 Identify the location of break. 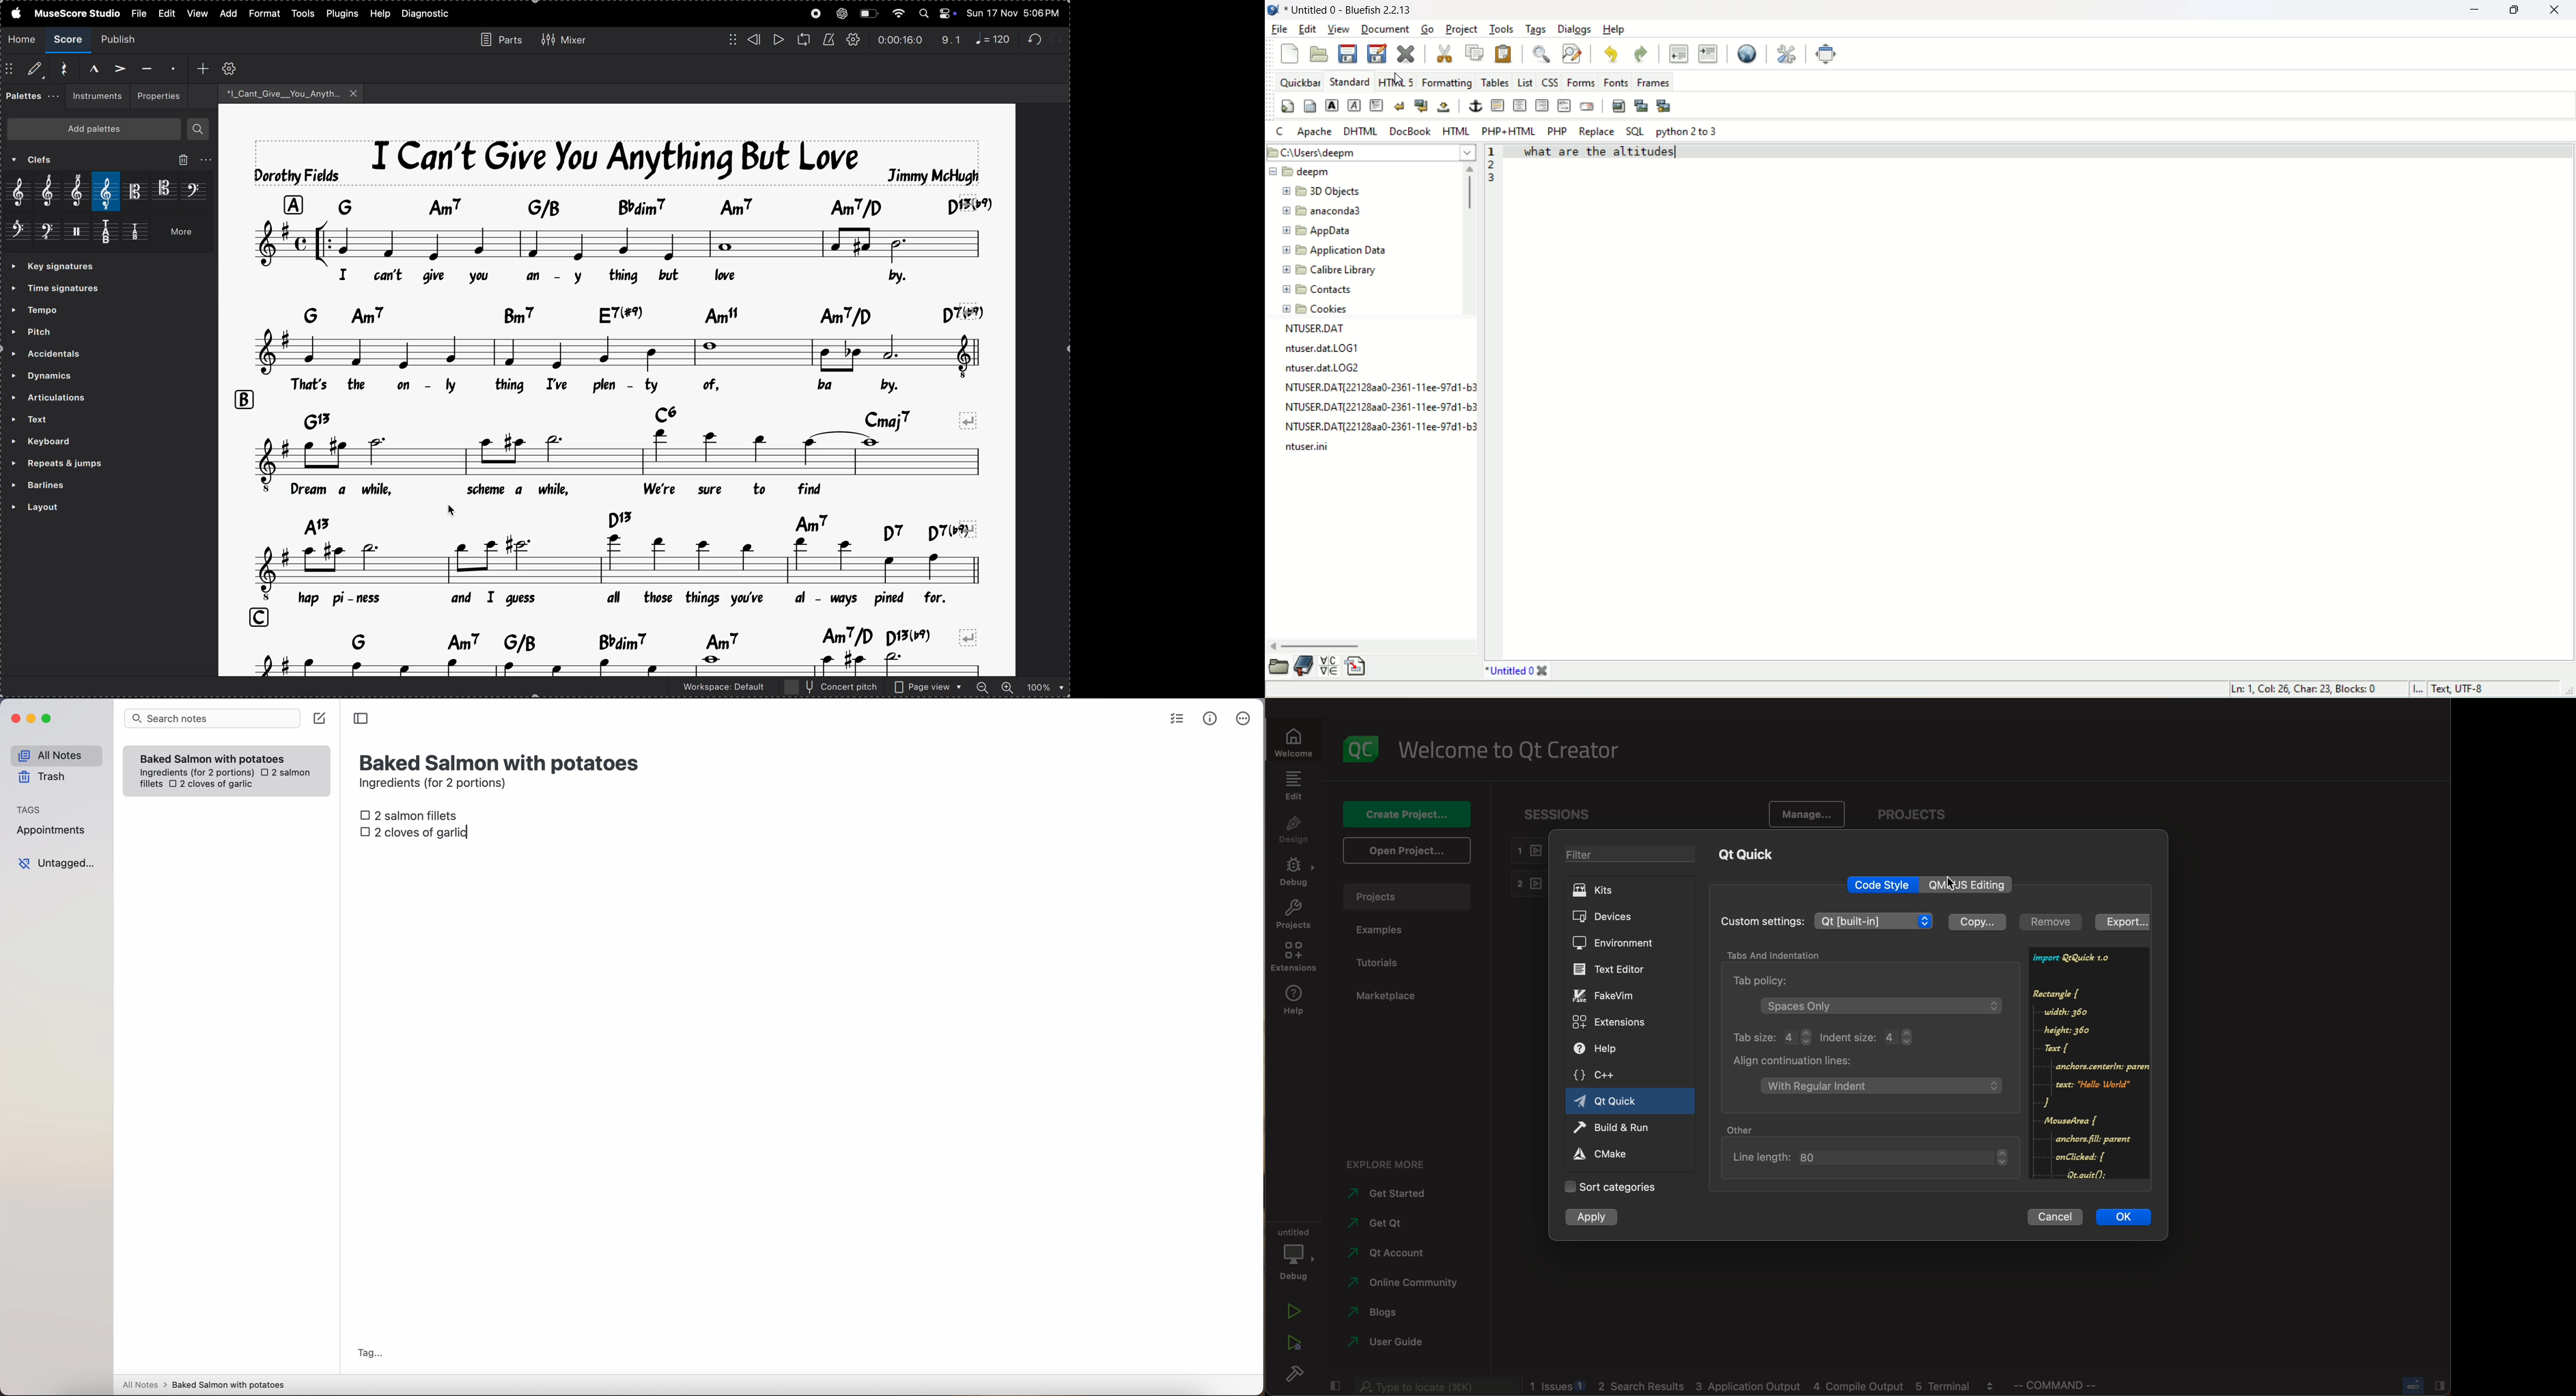
(1401, 107).